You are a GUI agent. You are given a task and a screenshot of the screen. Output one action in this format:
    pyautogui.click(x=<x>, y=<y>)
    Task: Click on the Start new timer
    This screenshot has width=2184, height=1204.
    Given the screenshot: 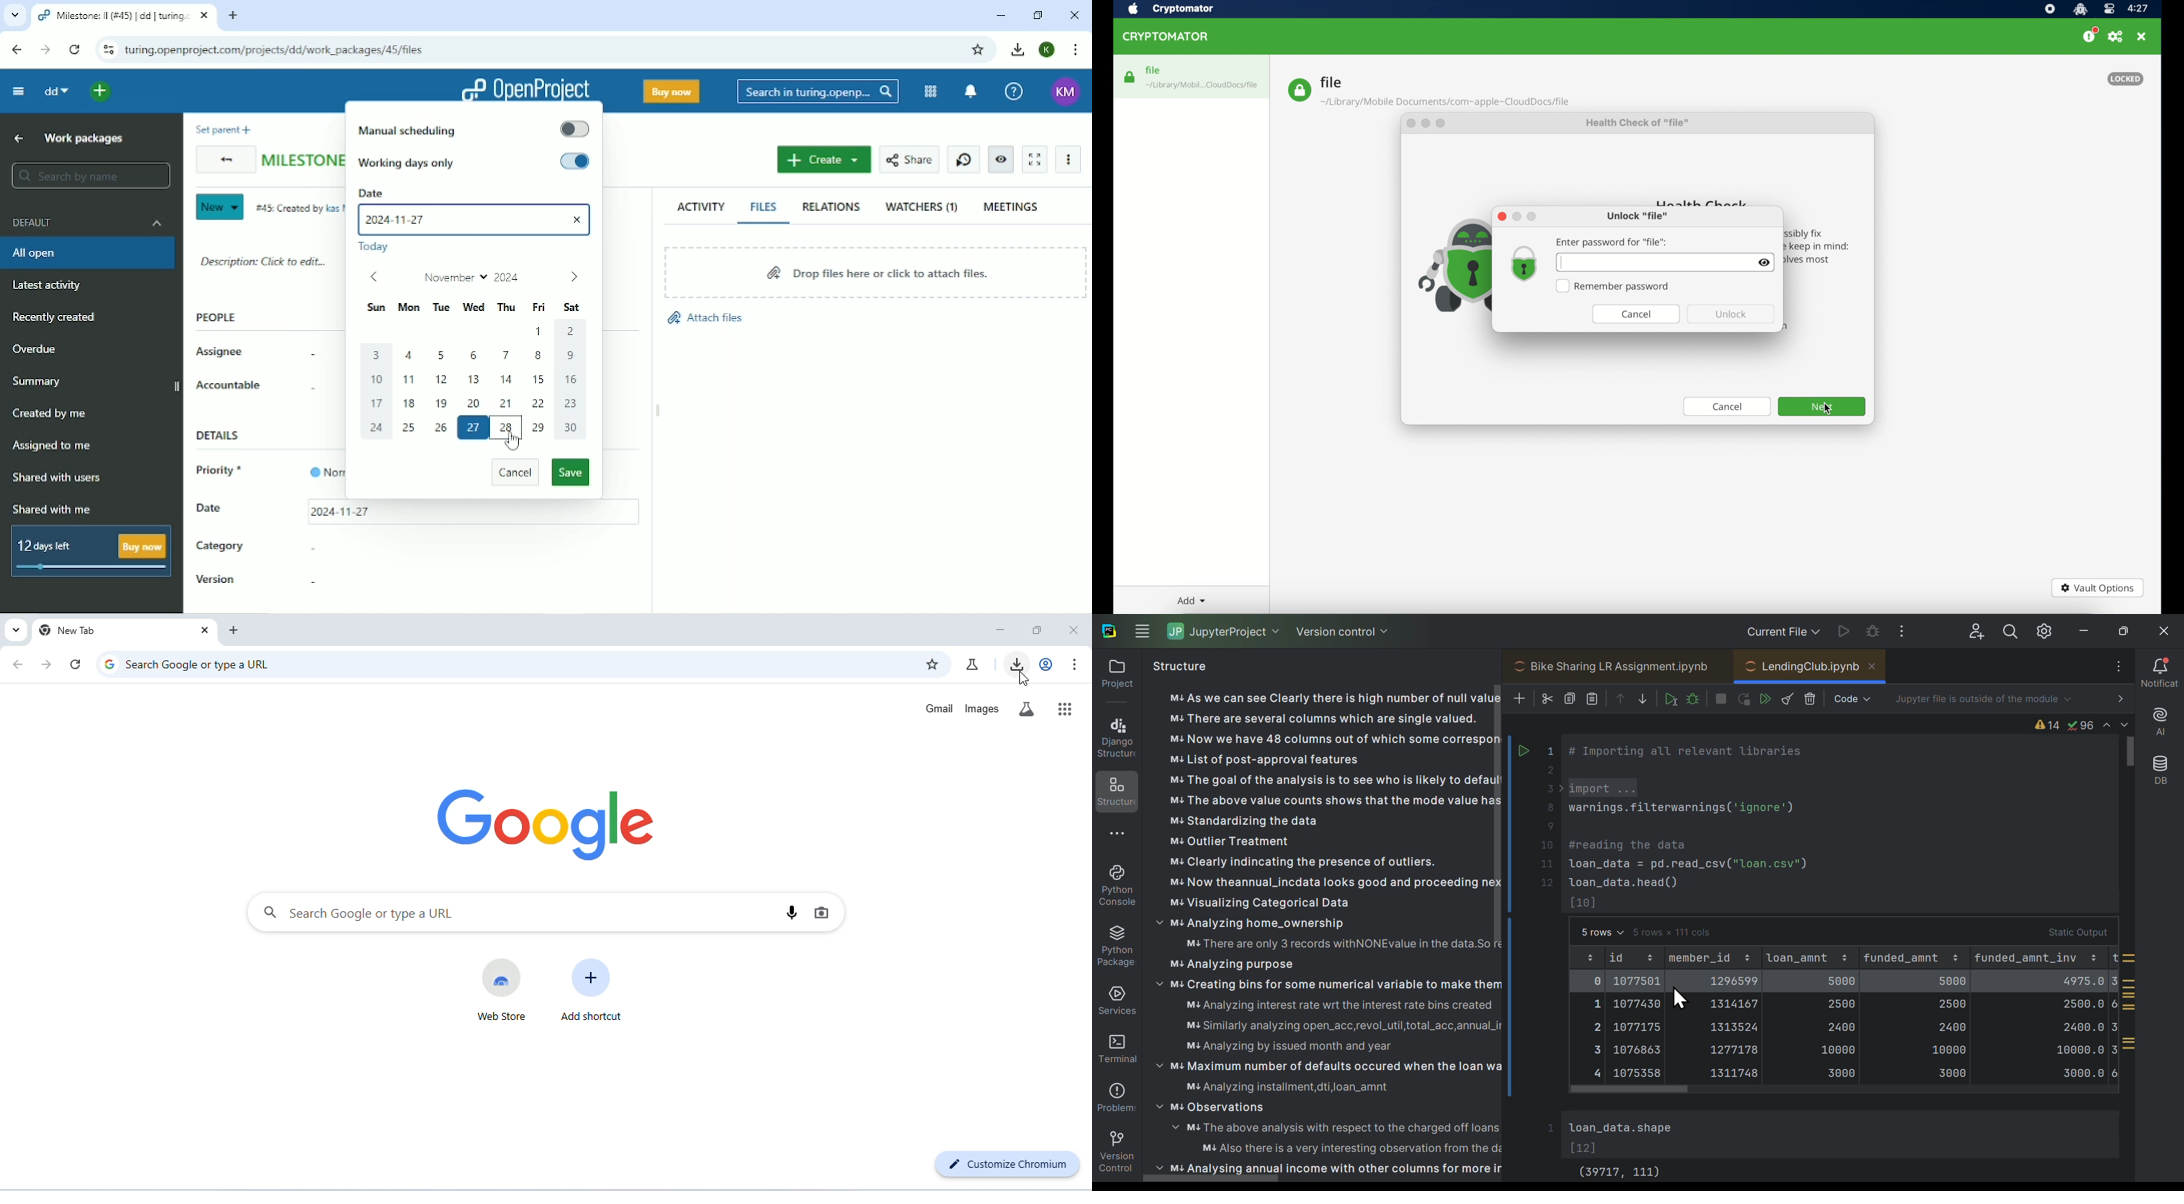 What is the action you would take?
    pyautogui.click(x=964, y=160)
    